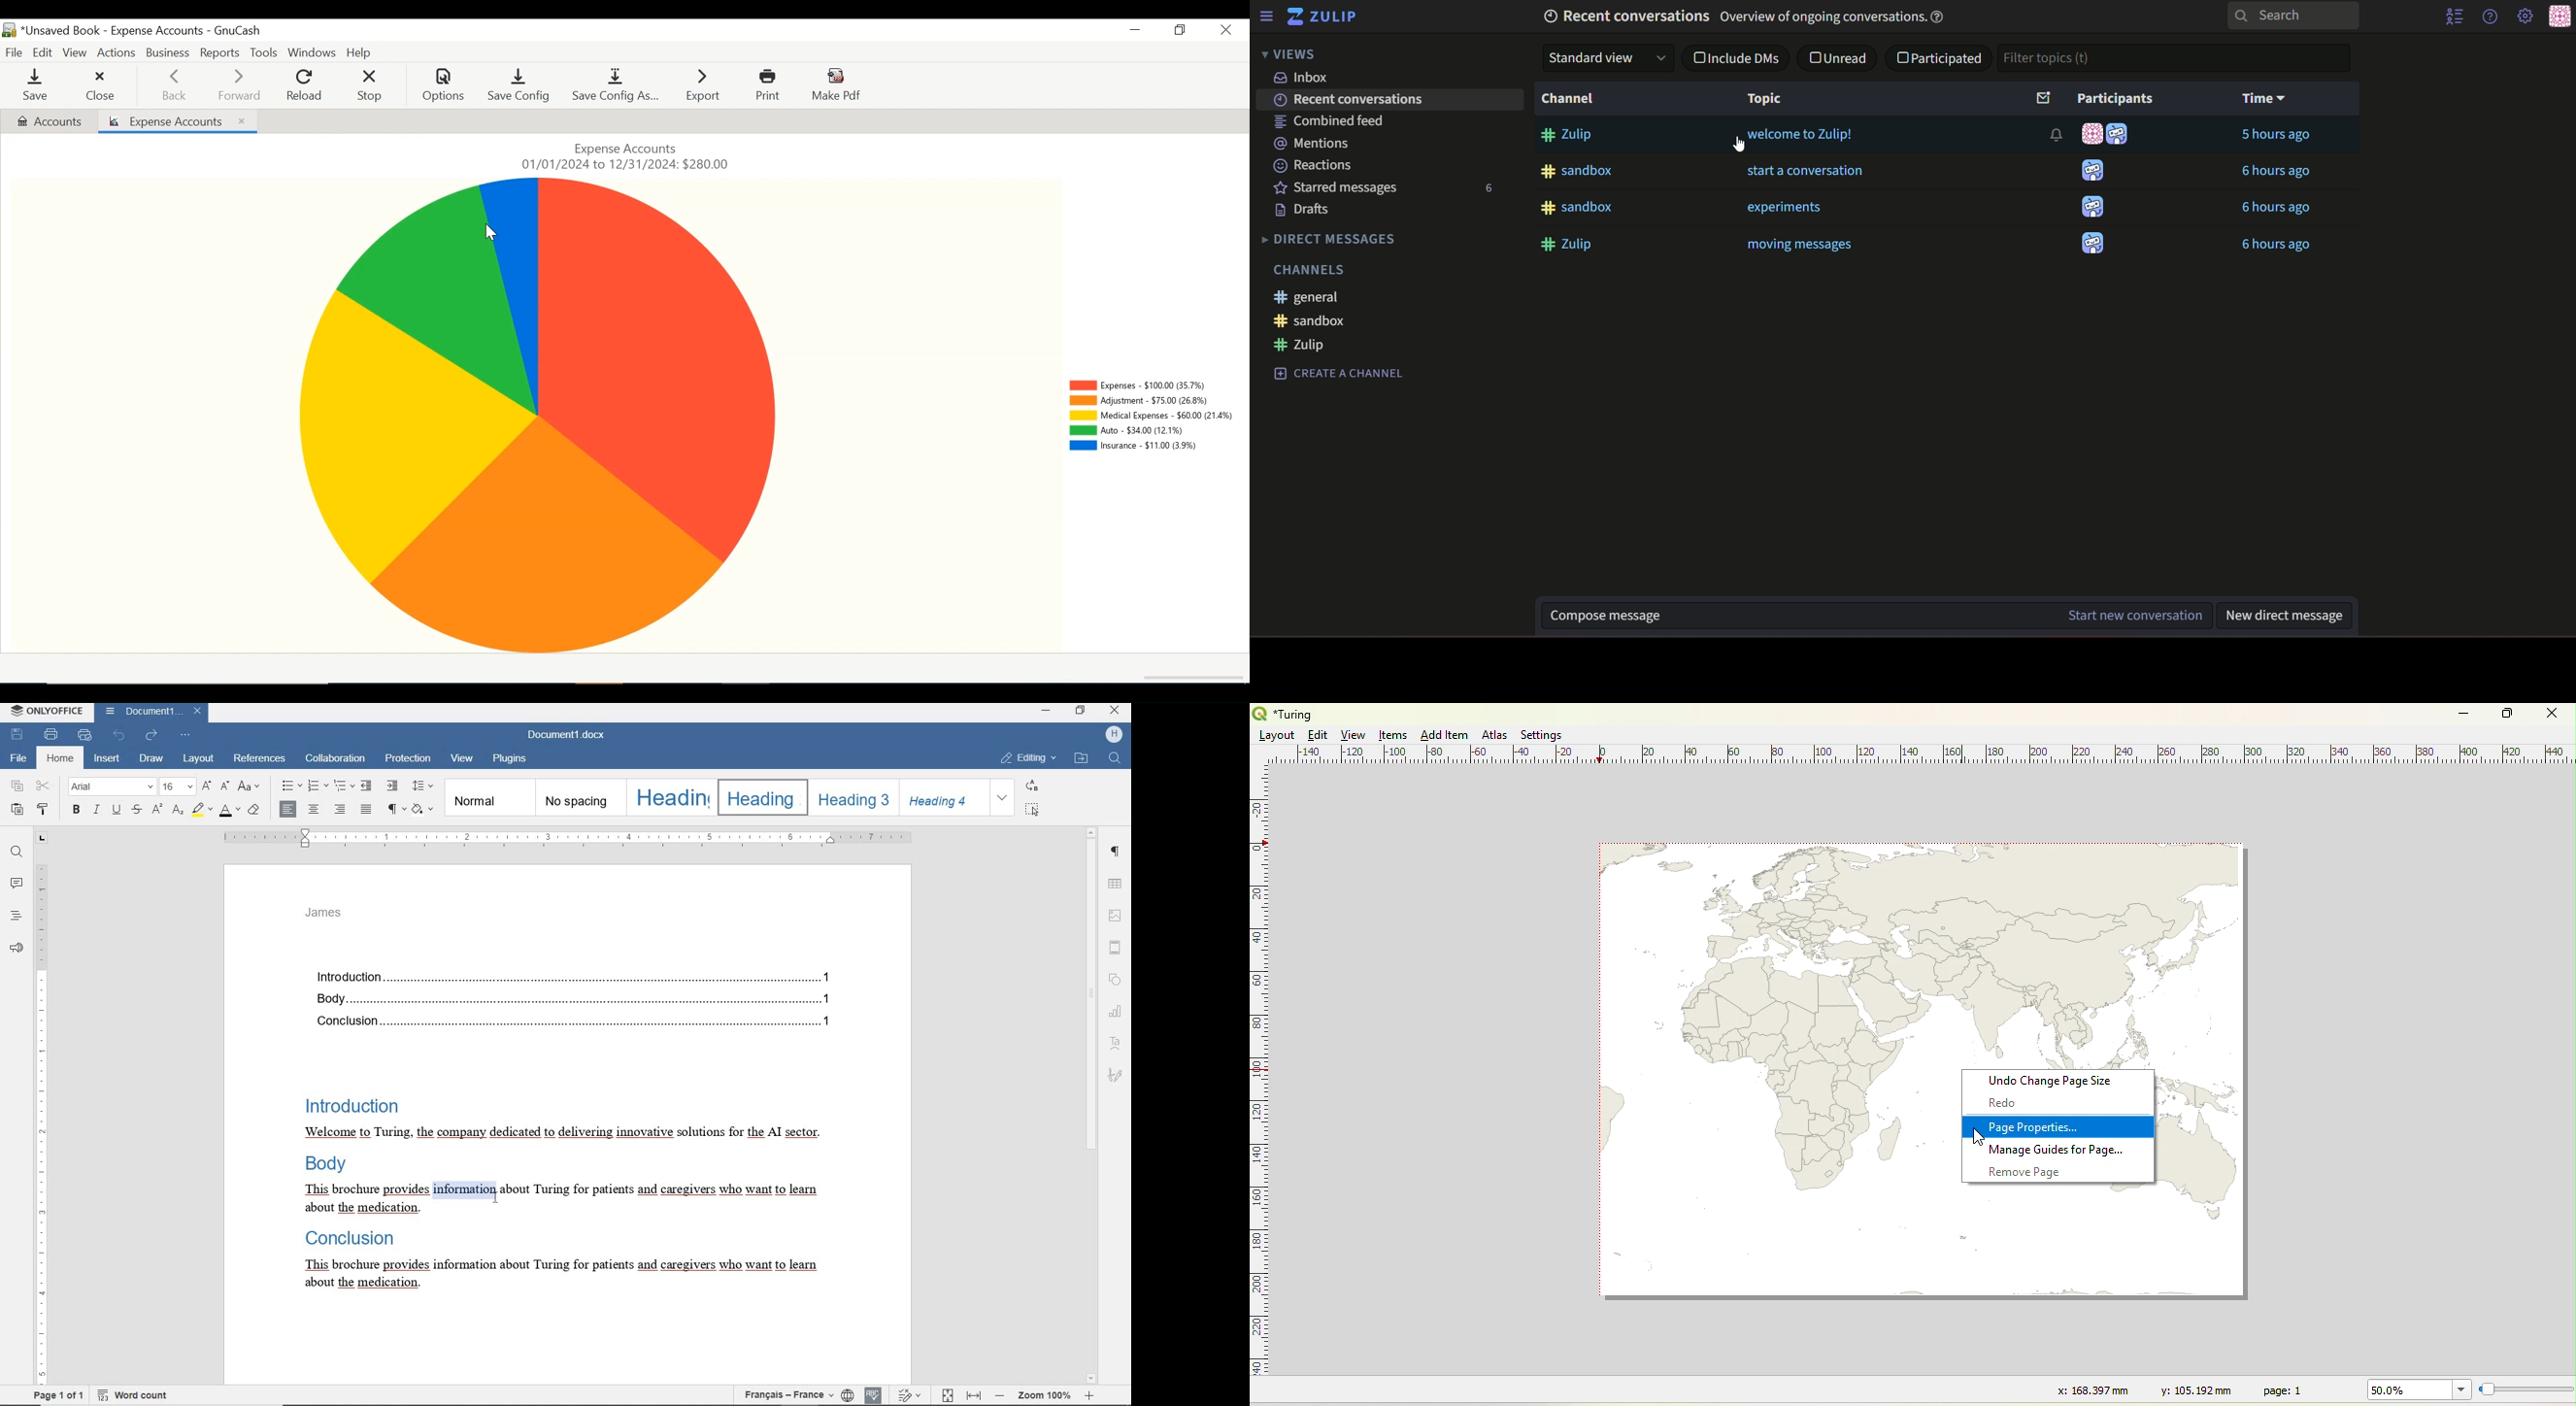 Image resolution: width=2576 pixels, height=1428 pixels. I want to click on This brochure provides information about Turing for patients and caregivers who want to learn
about the medication., so click(558, 1275).